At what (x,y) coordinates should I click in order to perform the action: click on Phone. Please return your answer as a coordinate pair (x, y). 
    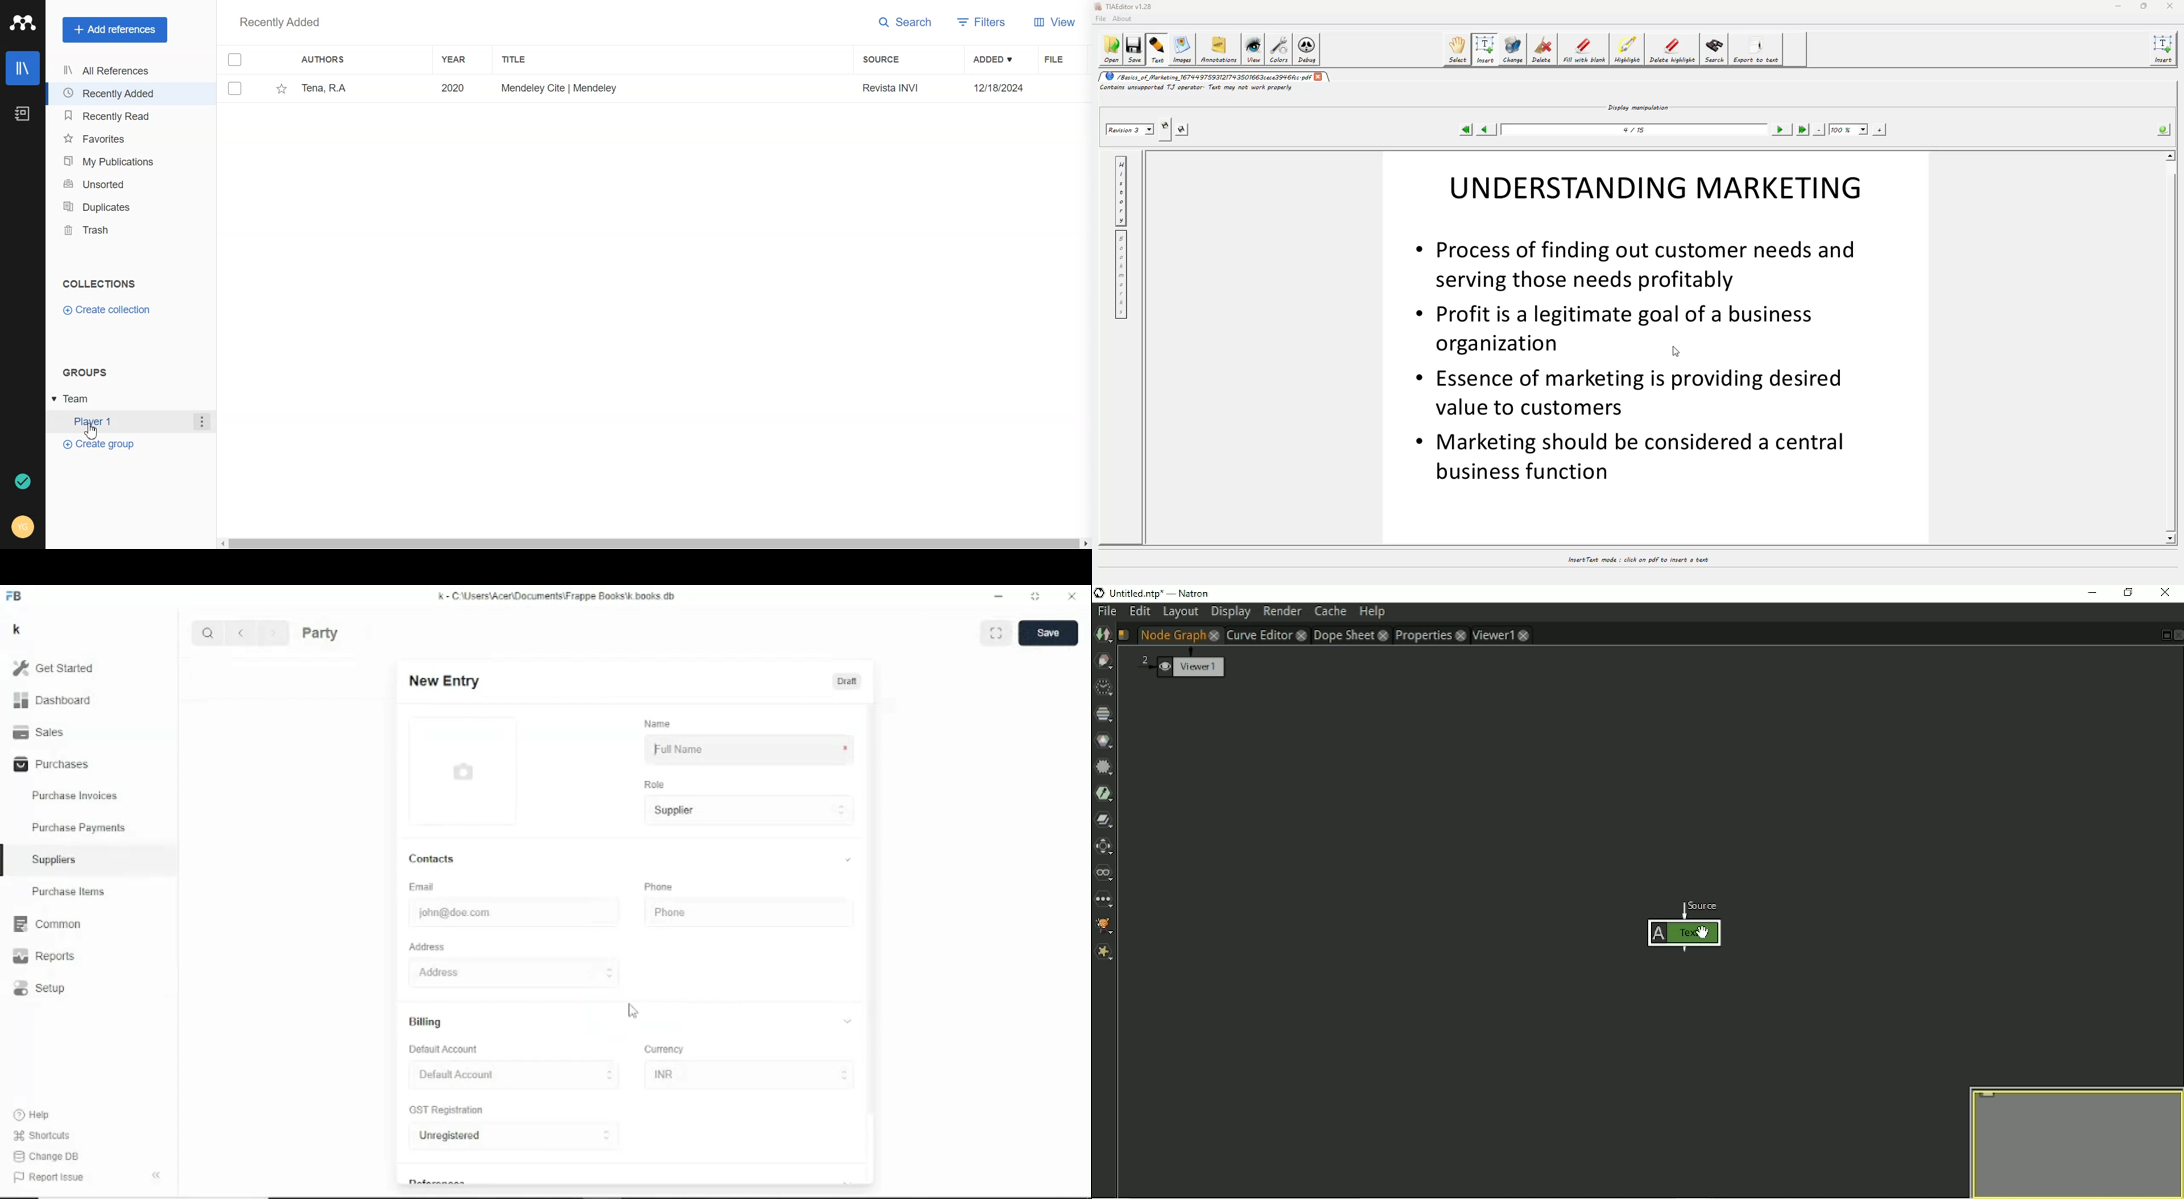
    Looking at the image, I should click on (658, 888).